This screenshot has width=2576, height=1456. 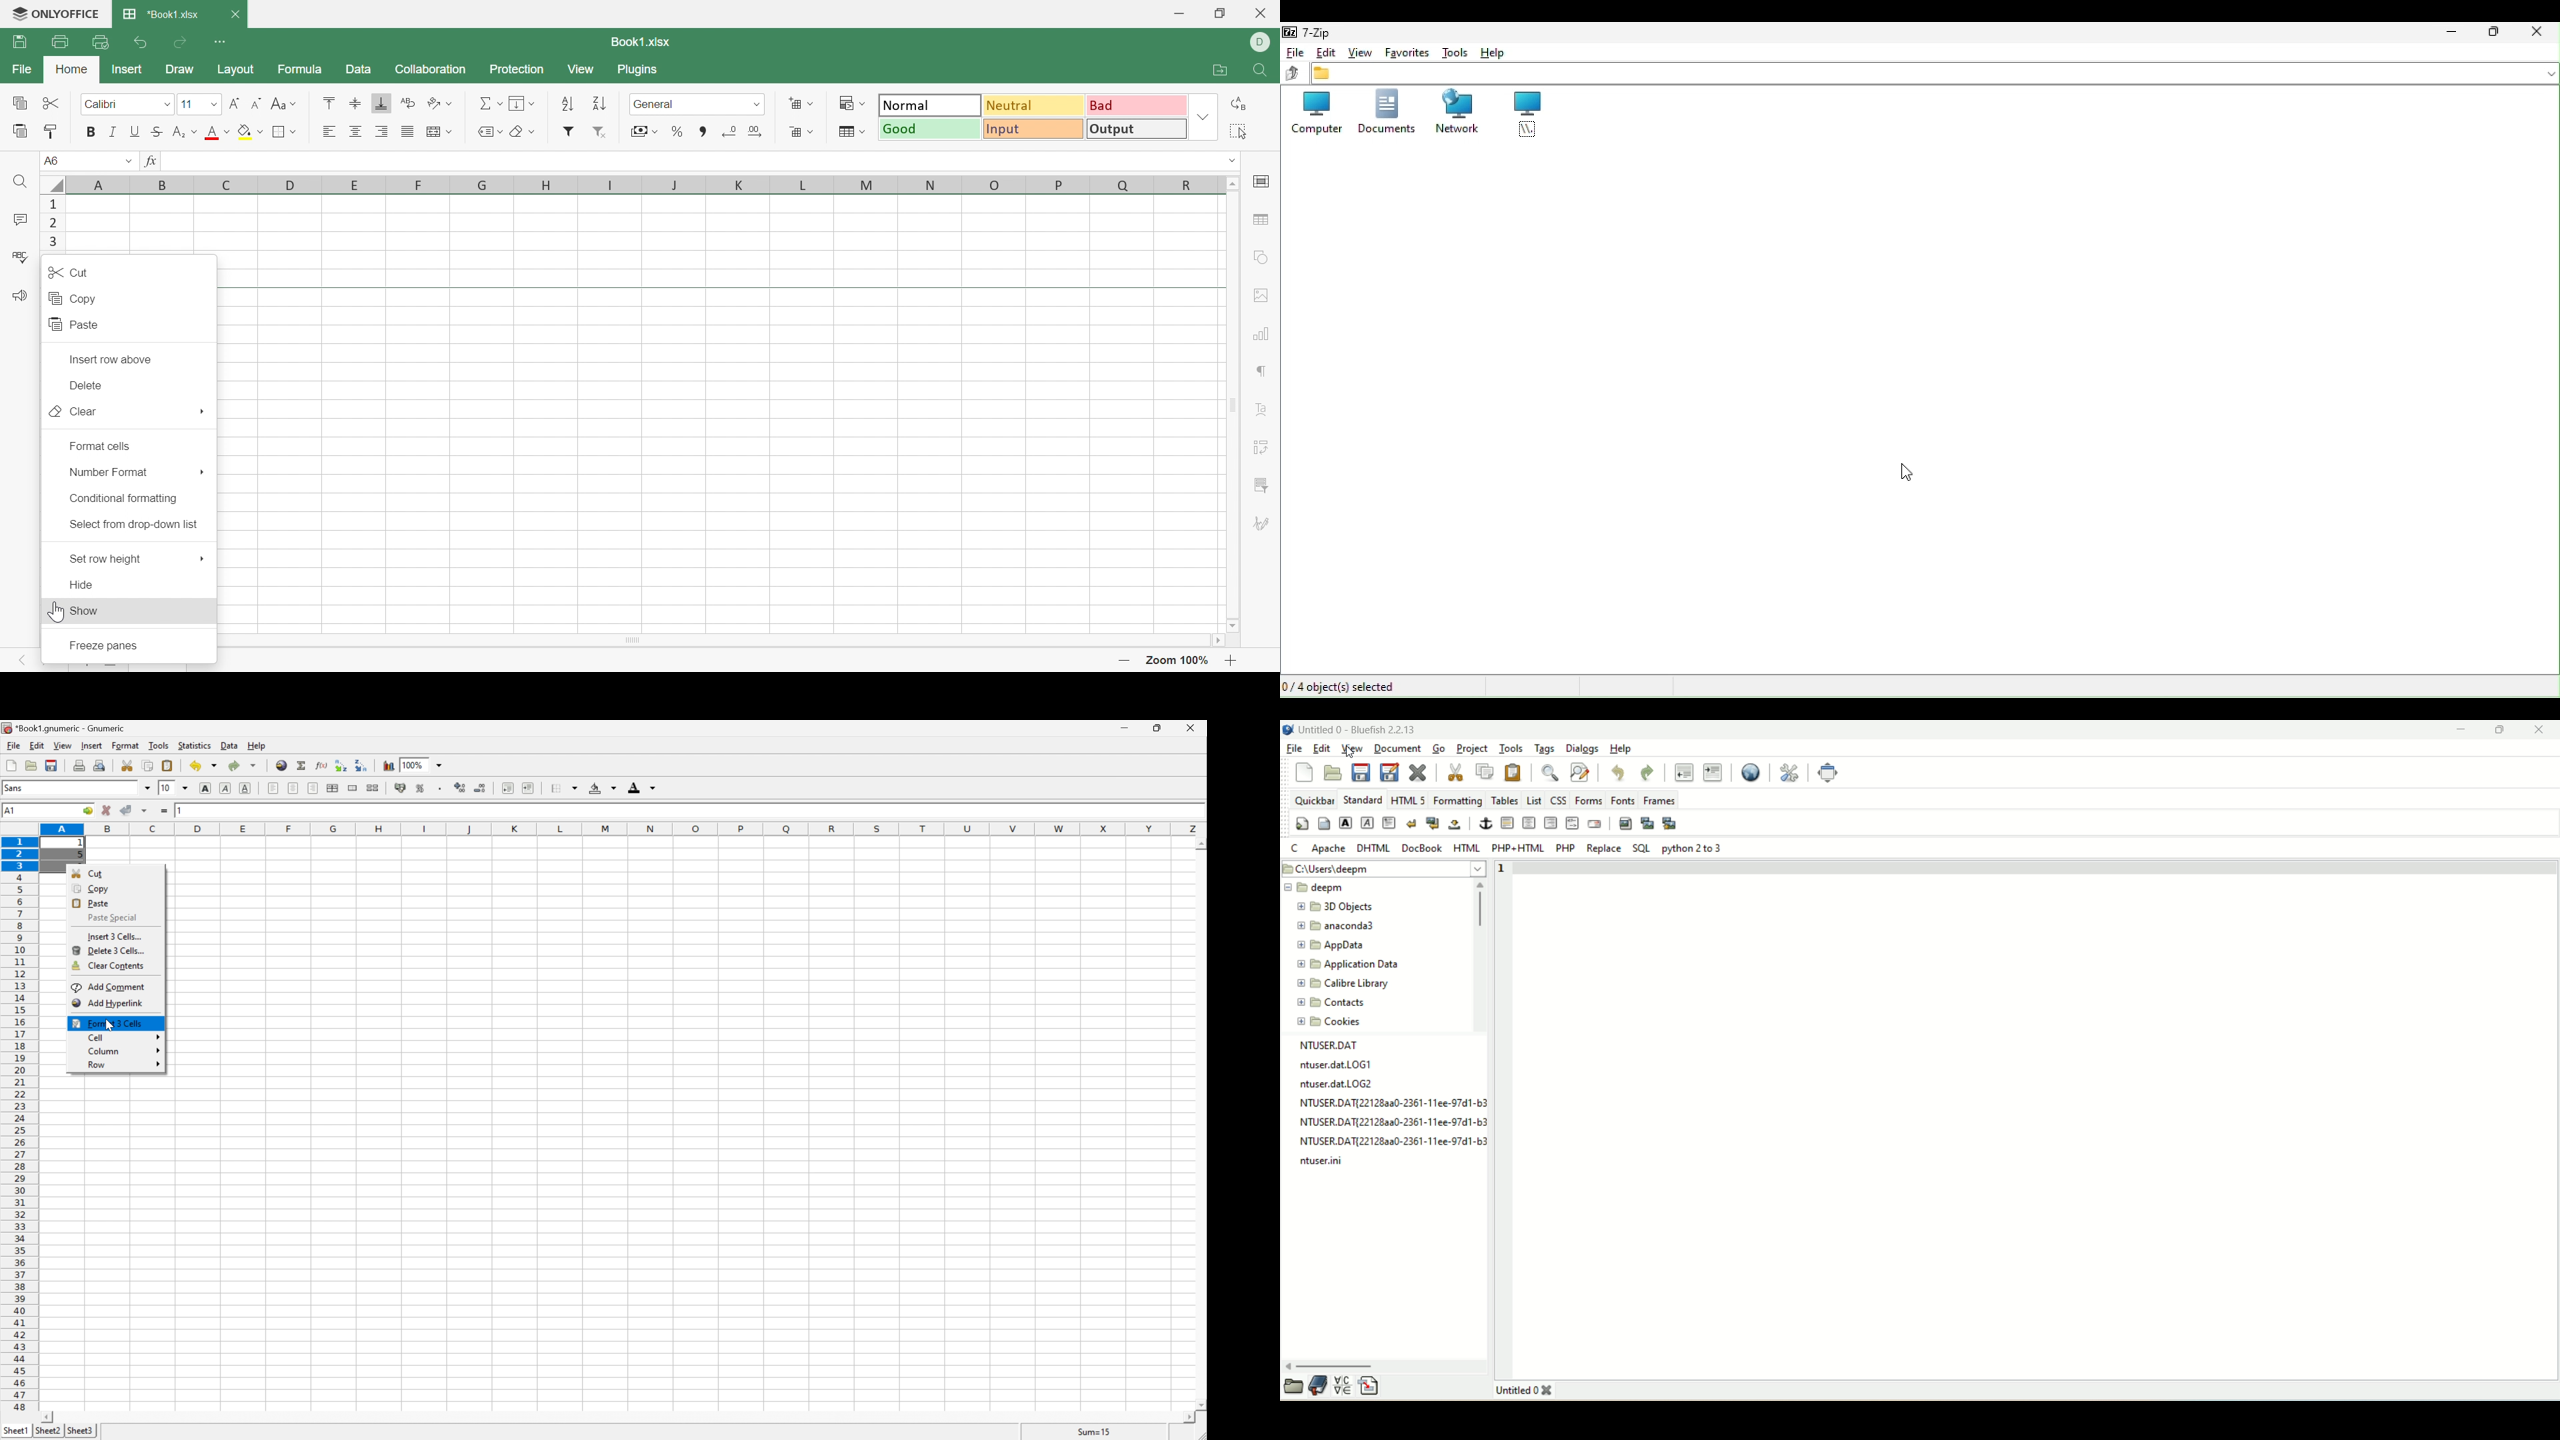 What do you see at coordinates (567, 103) in the screenshot?
I see `Ascending order` at bounding box center [567, 103].